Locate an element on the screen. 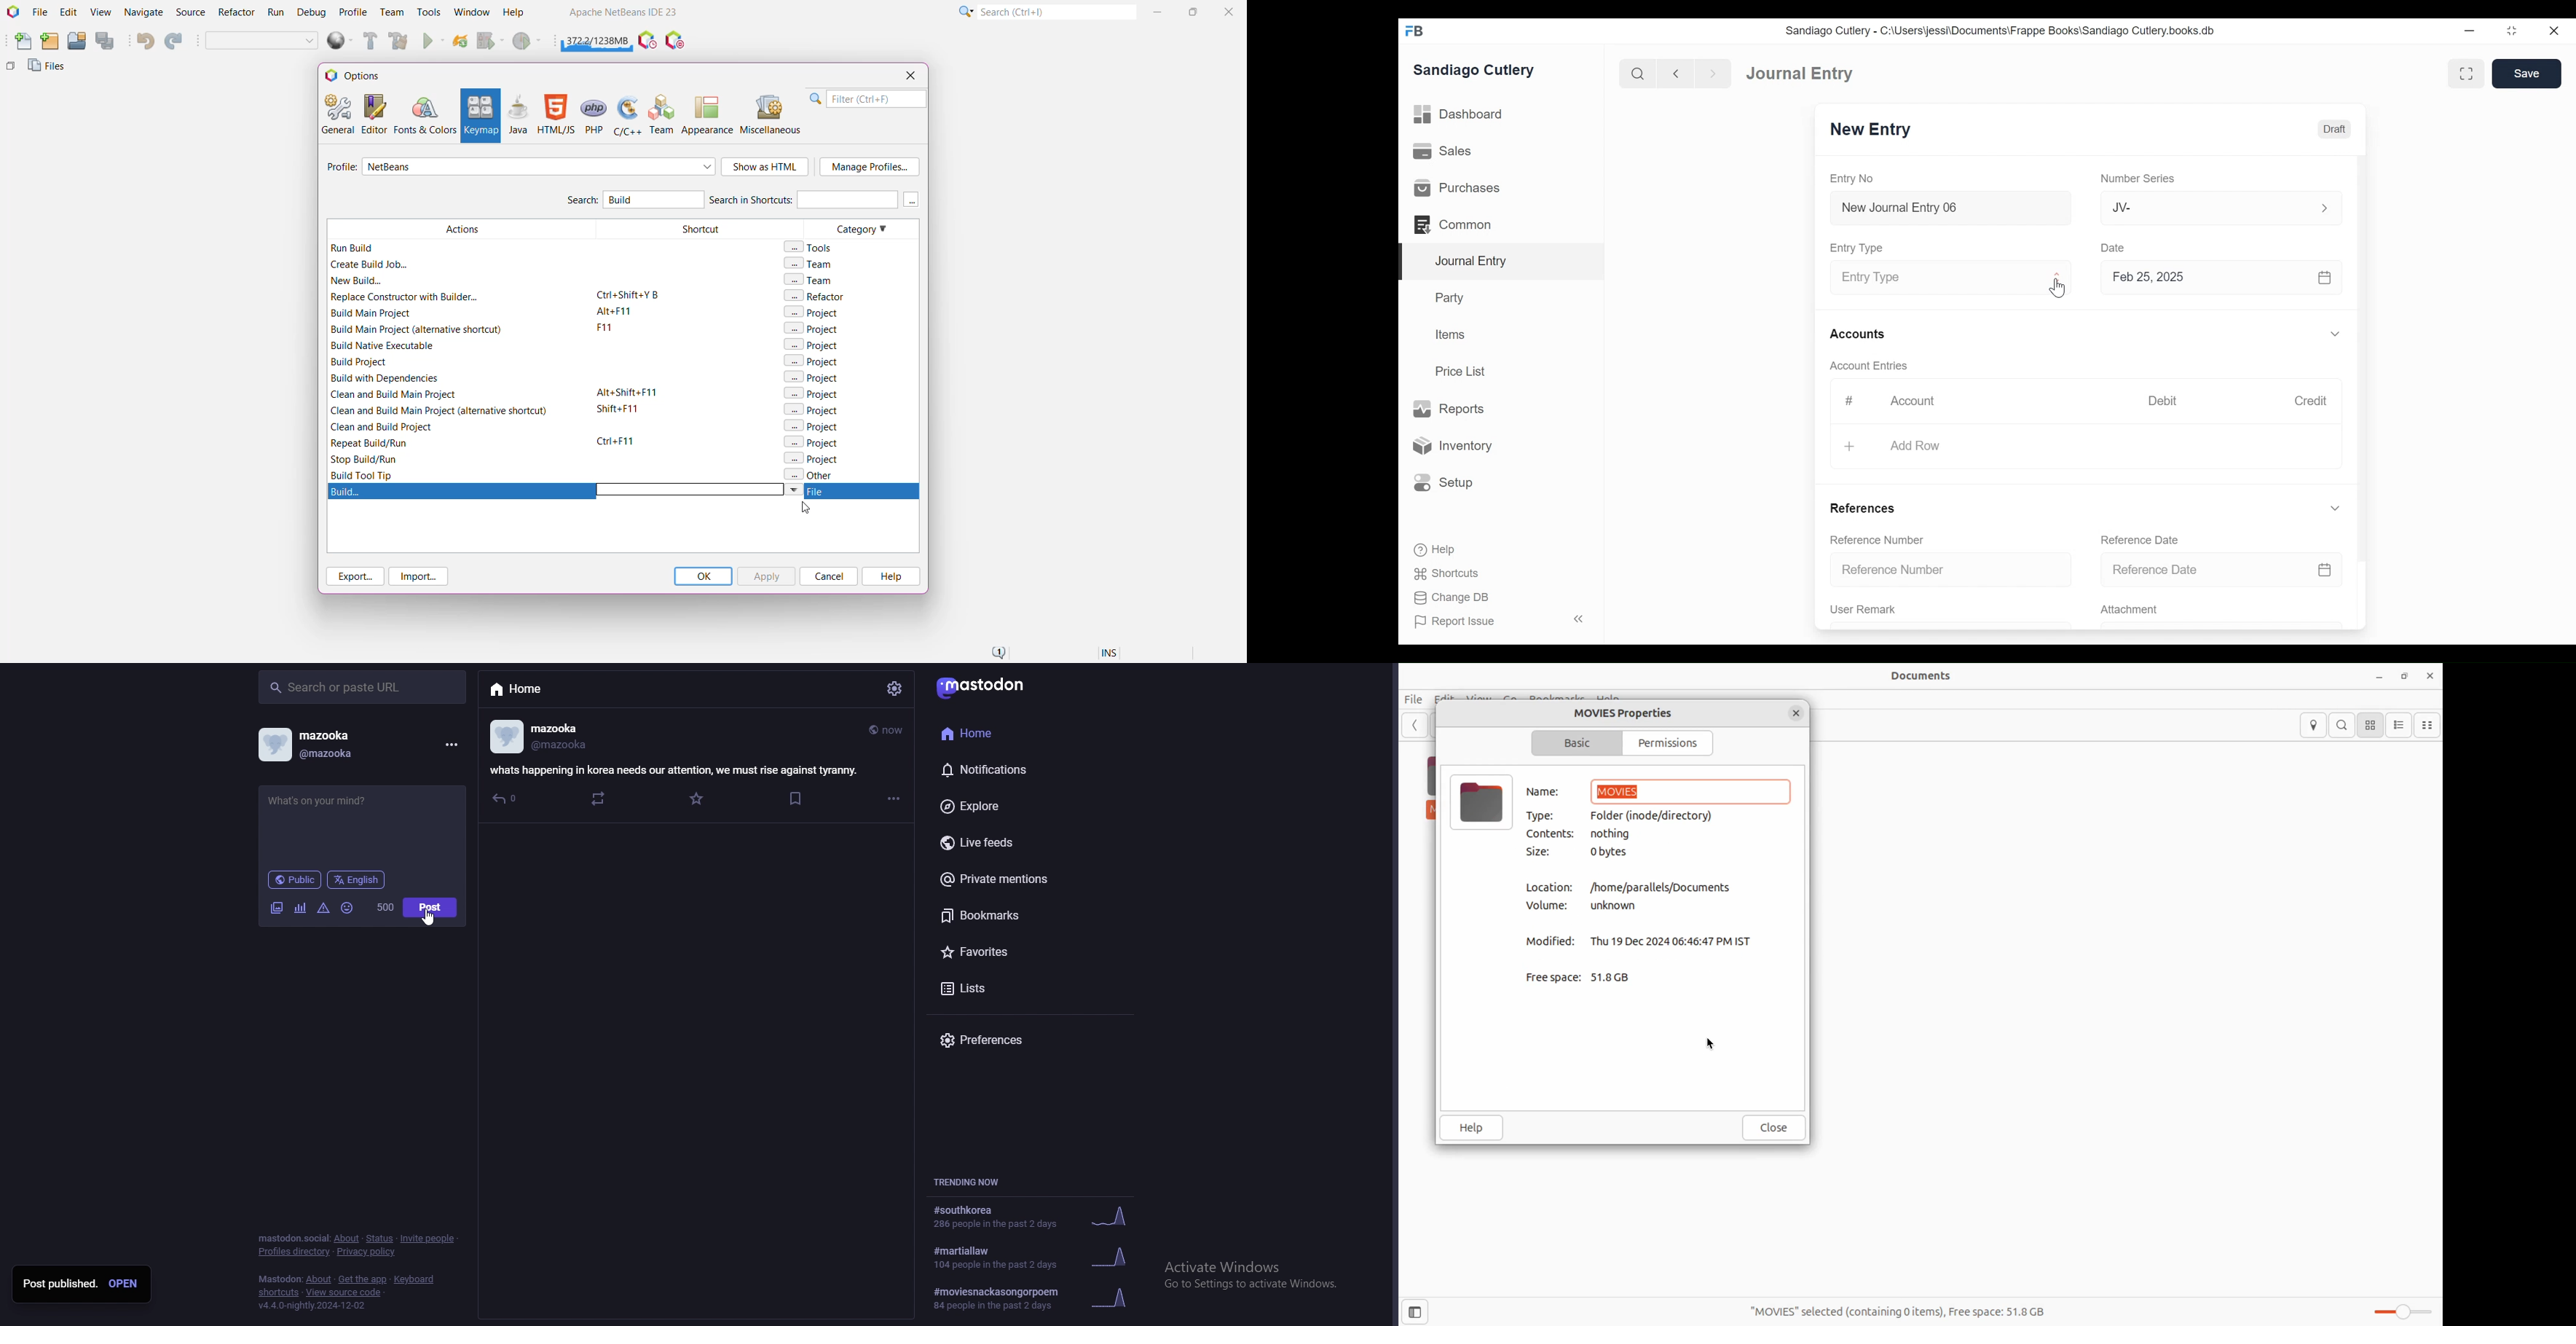 This screenshot has height=1344, width=2576. status is located at coordinates (671, 770).